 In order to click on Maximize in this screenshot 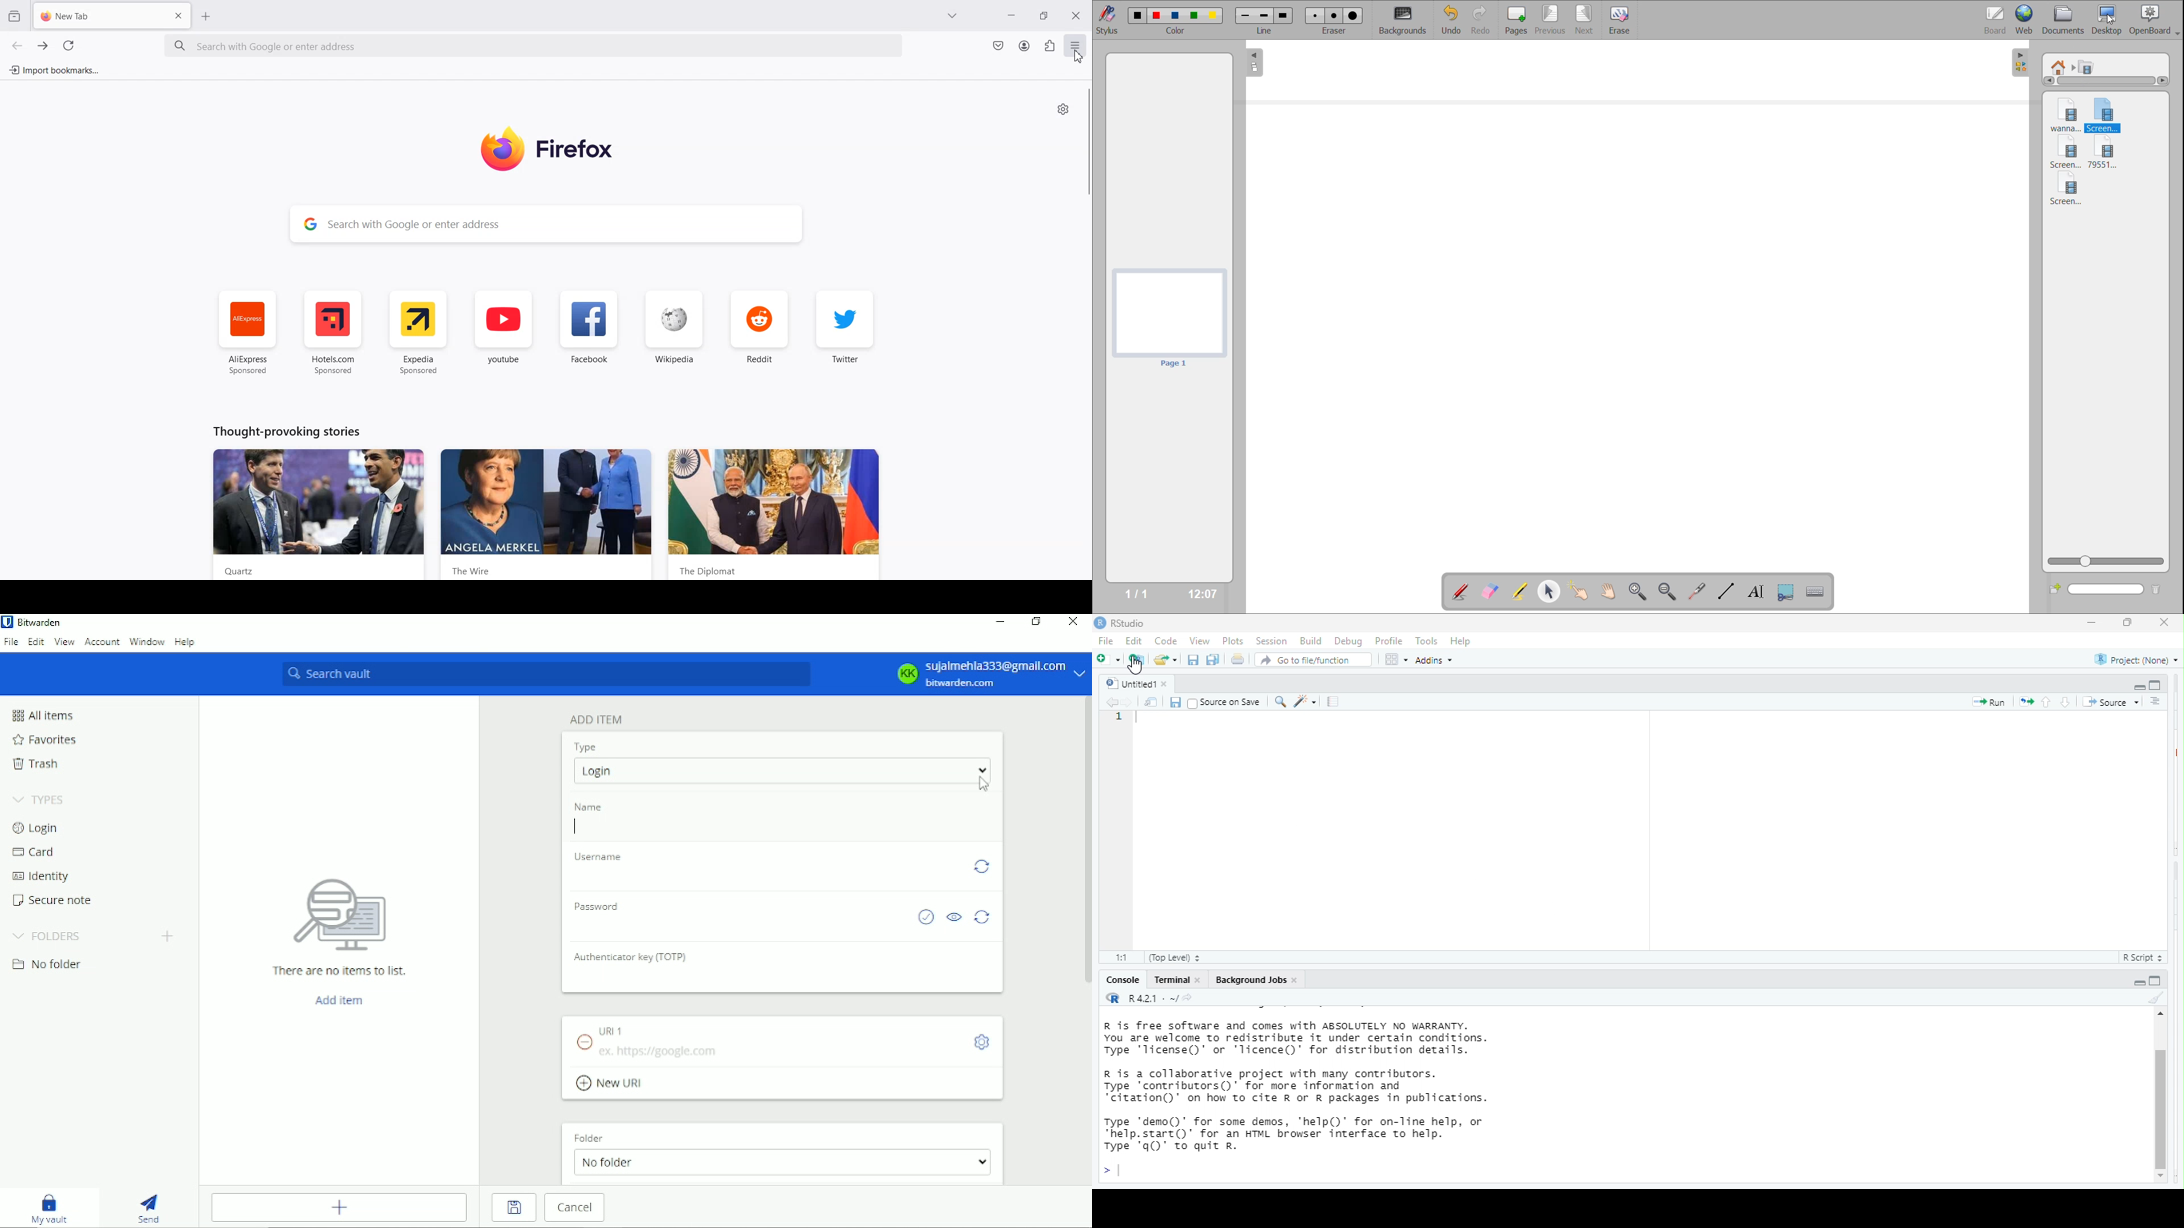, I will do `click(1044, 15)`.